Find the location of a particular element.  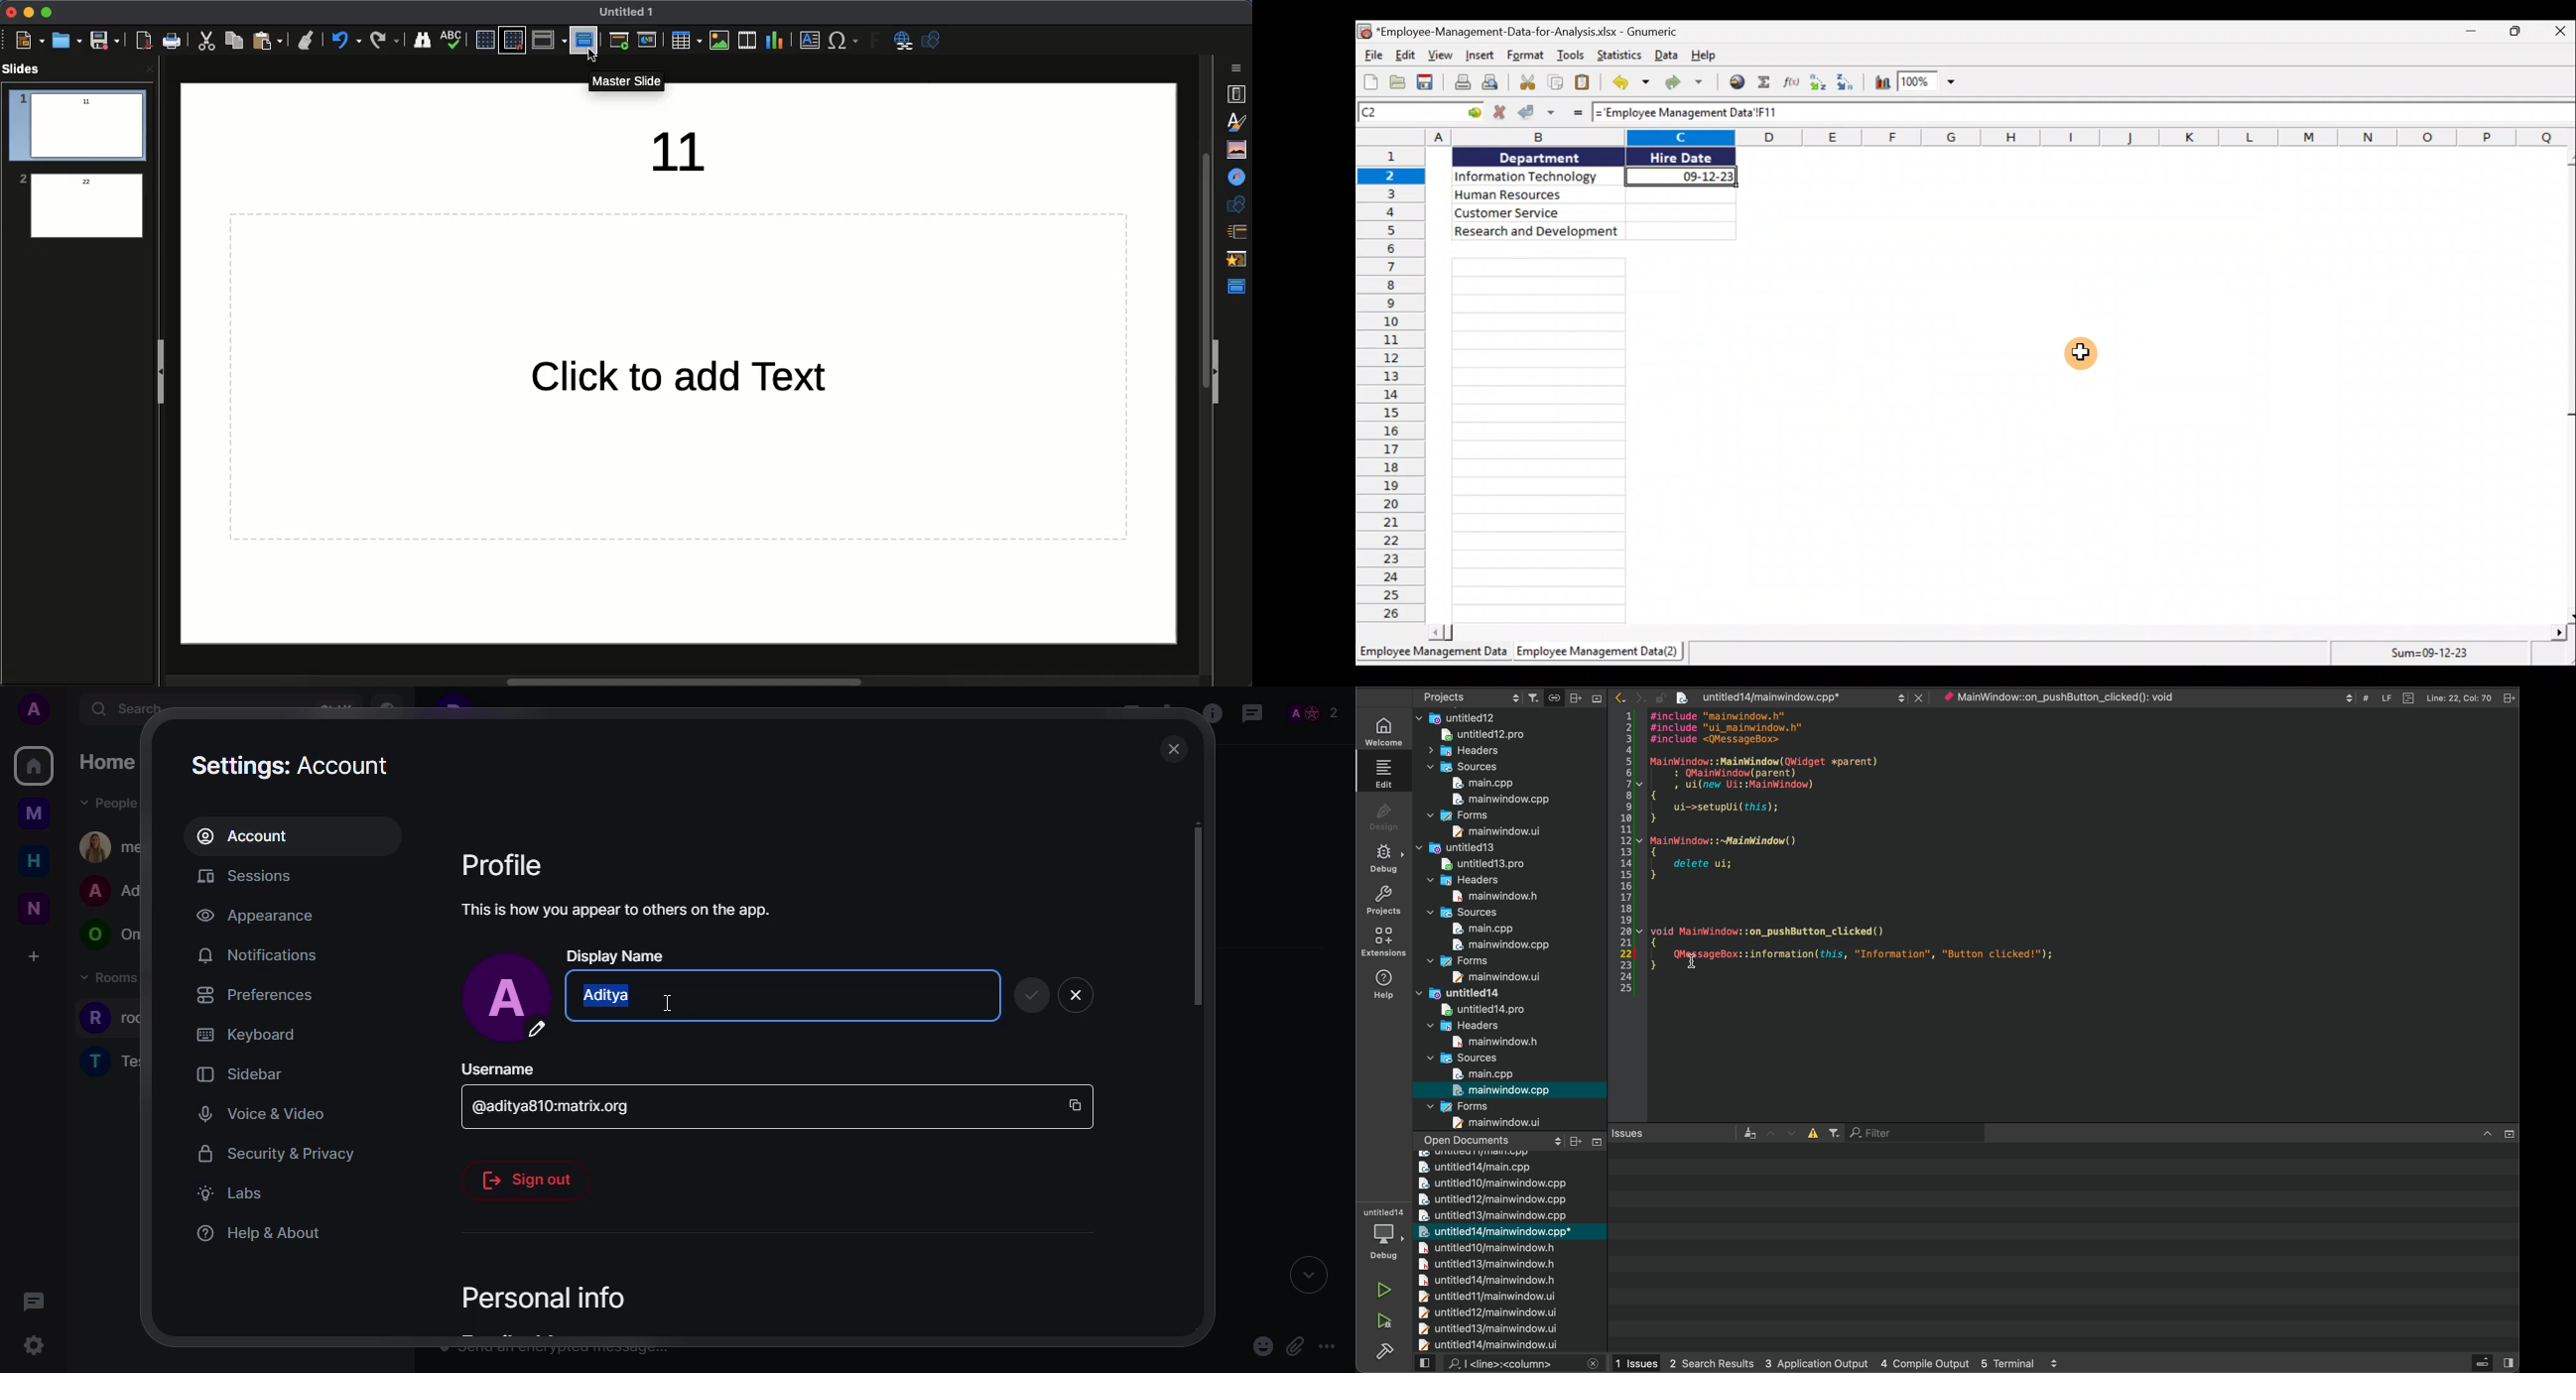

untitled14 pro is located at coordinates (1474, 1008).